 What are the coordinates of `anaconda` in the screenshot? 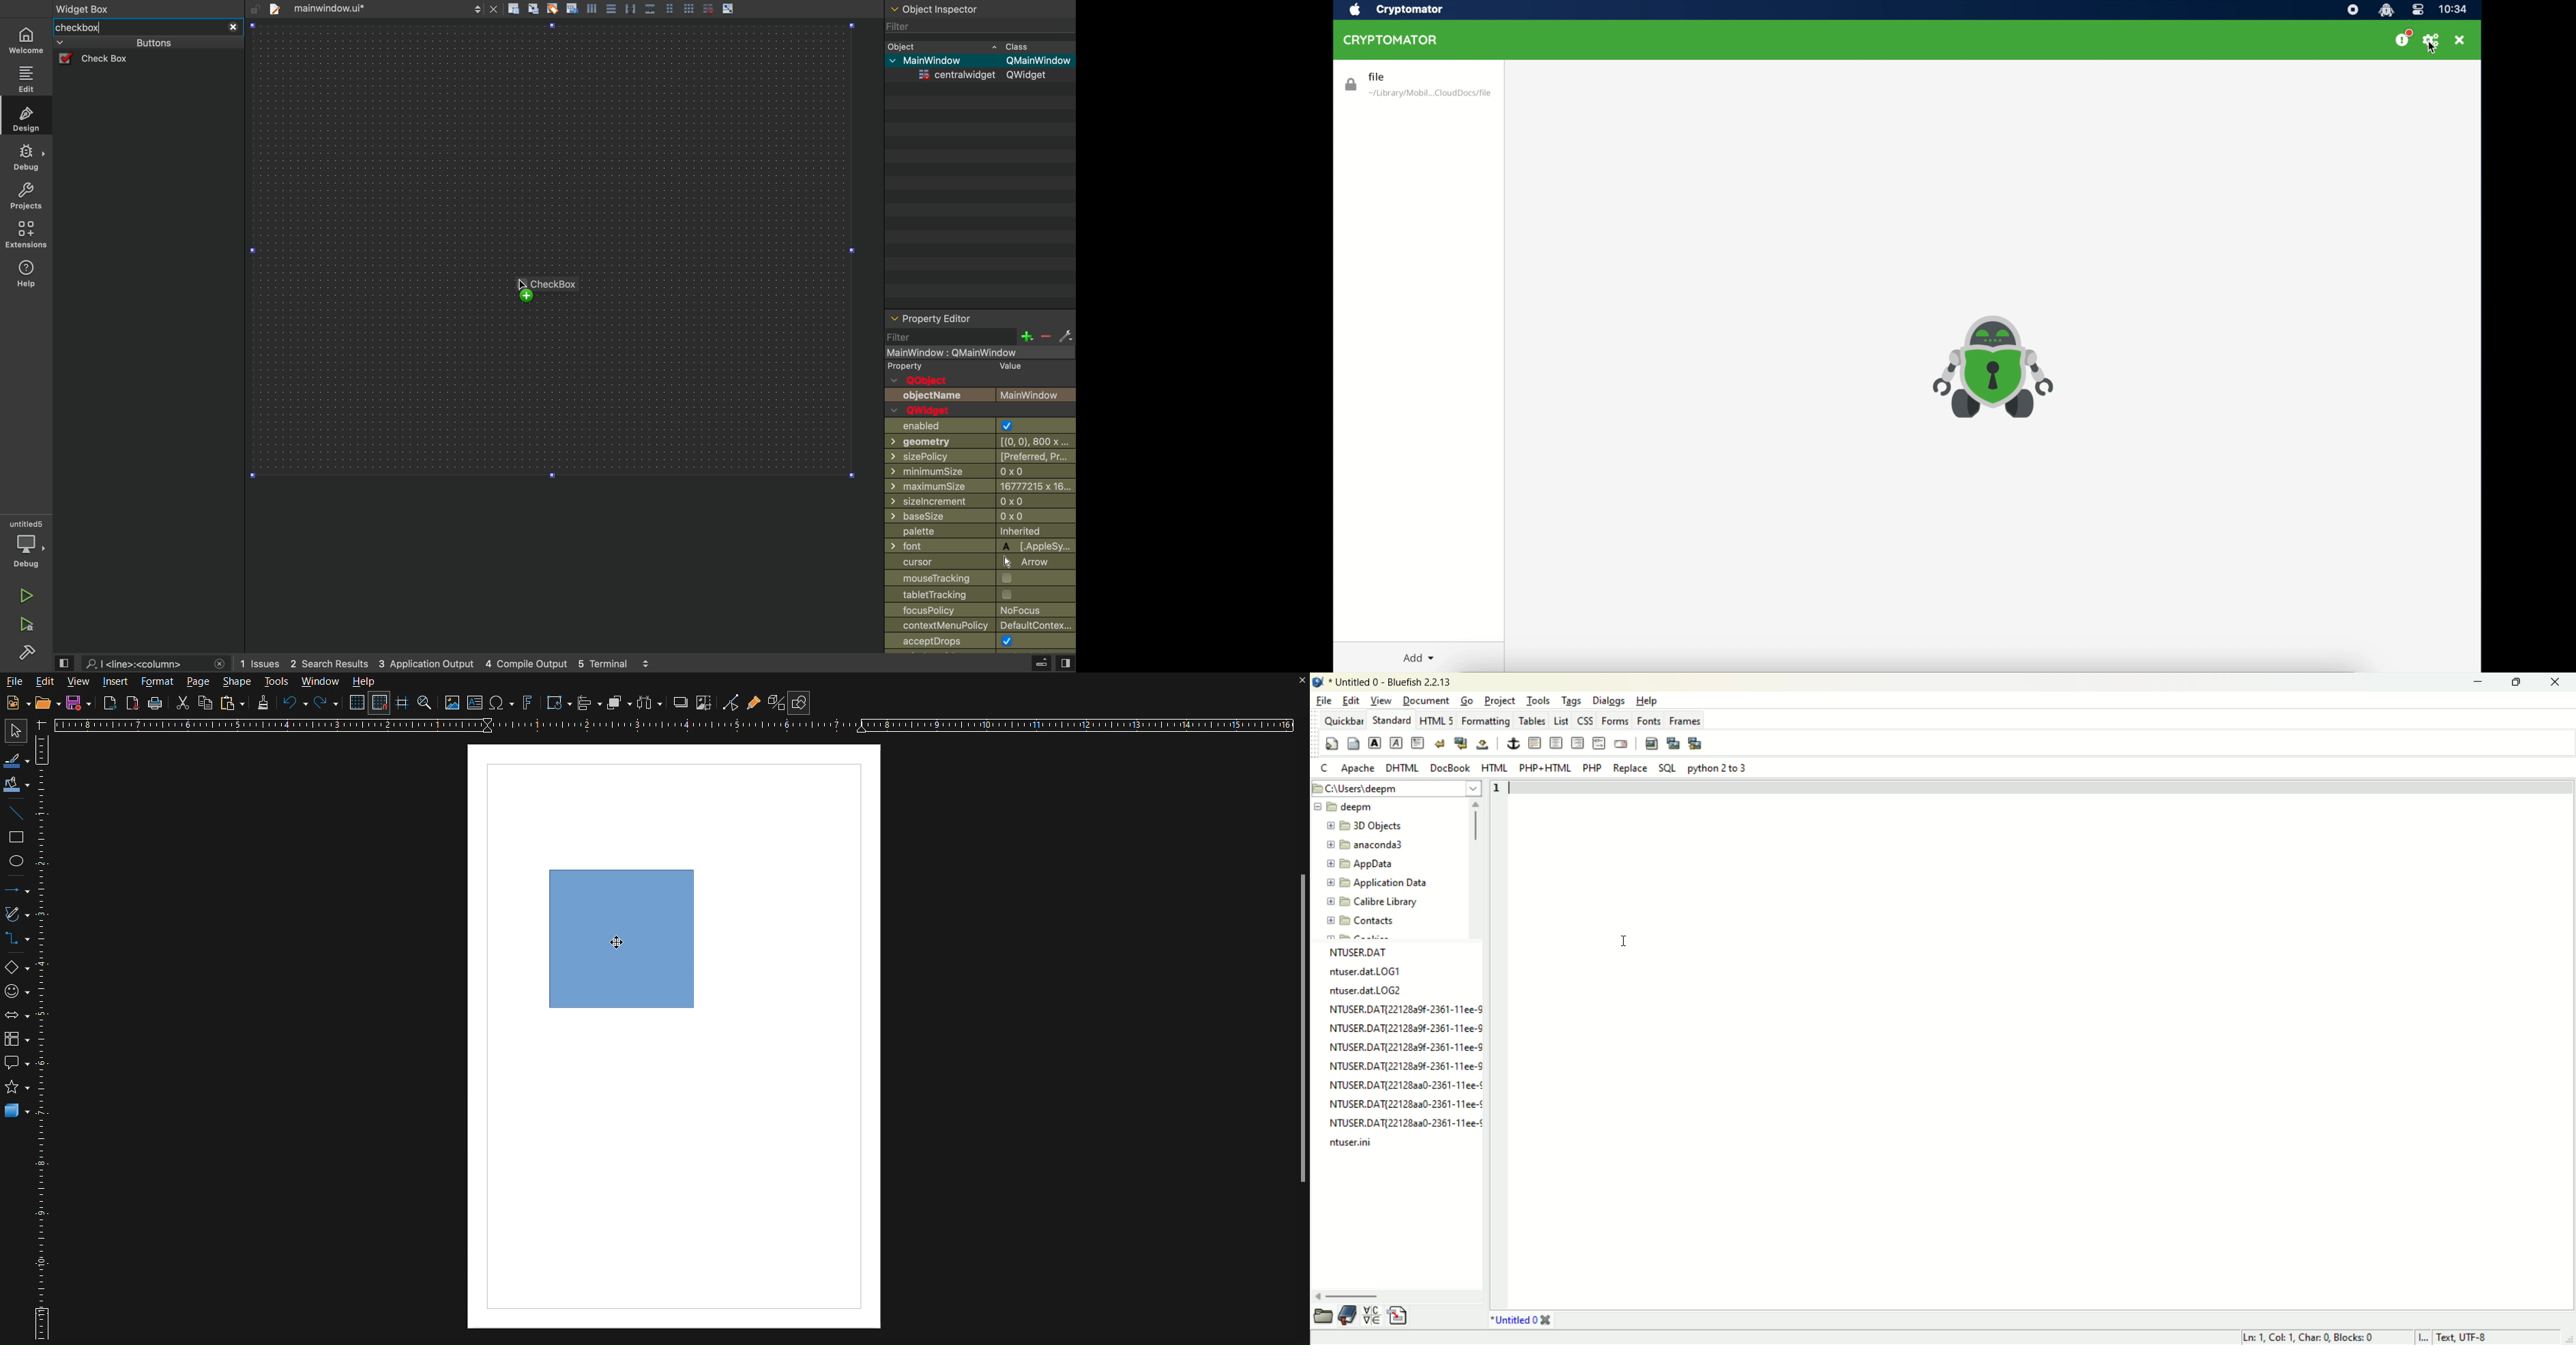 It's located at (1368, 845).